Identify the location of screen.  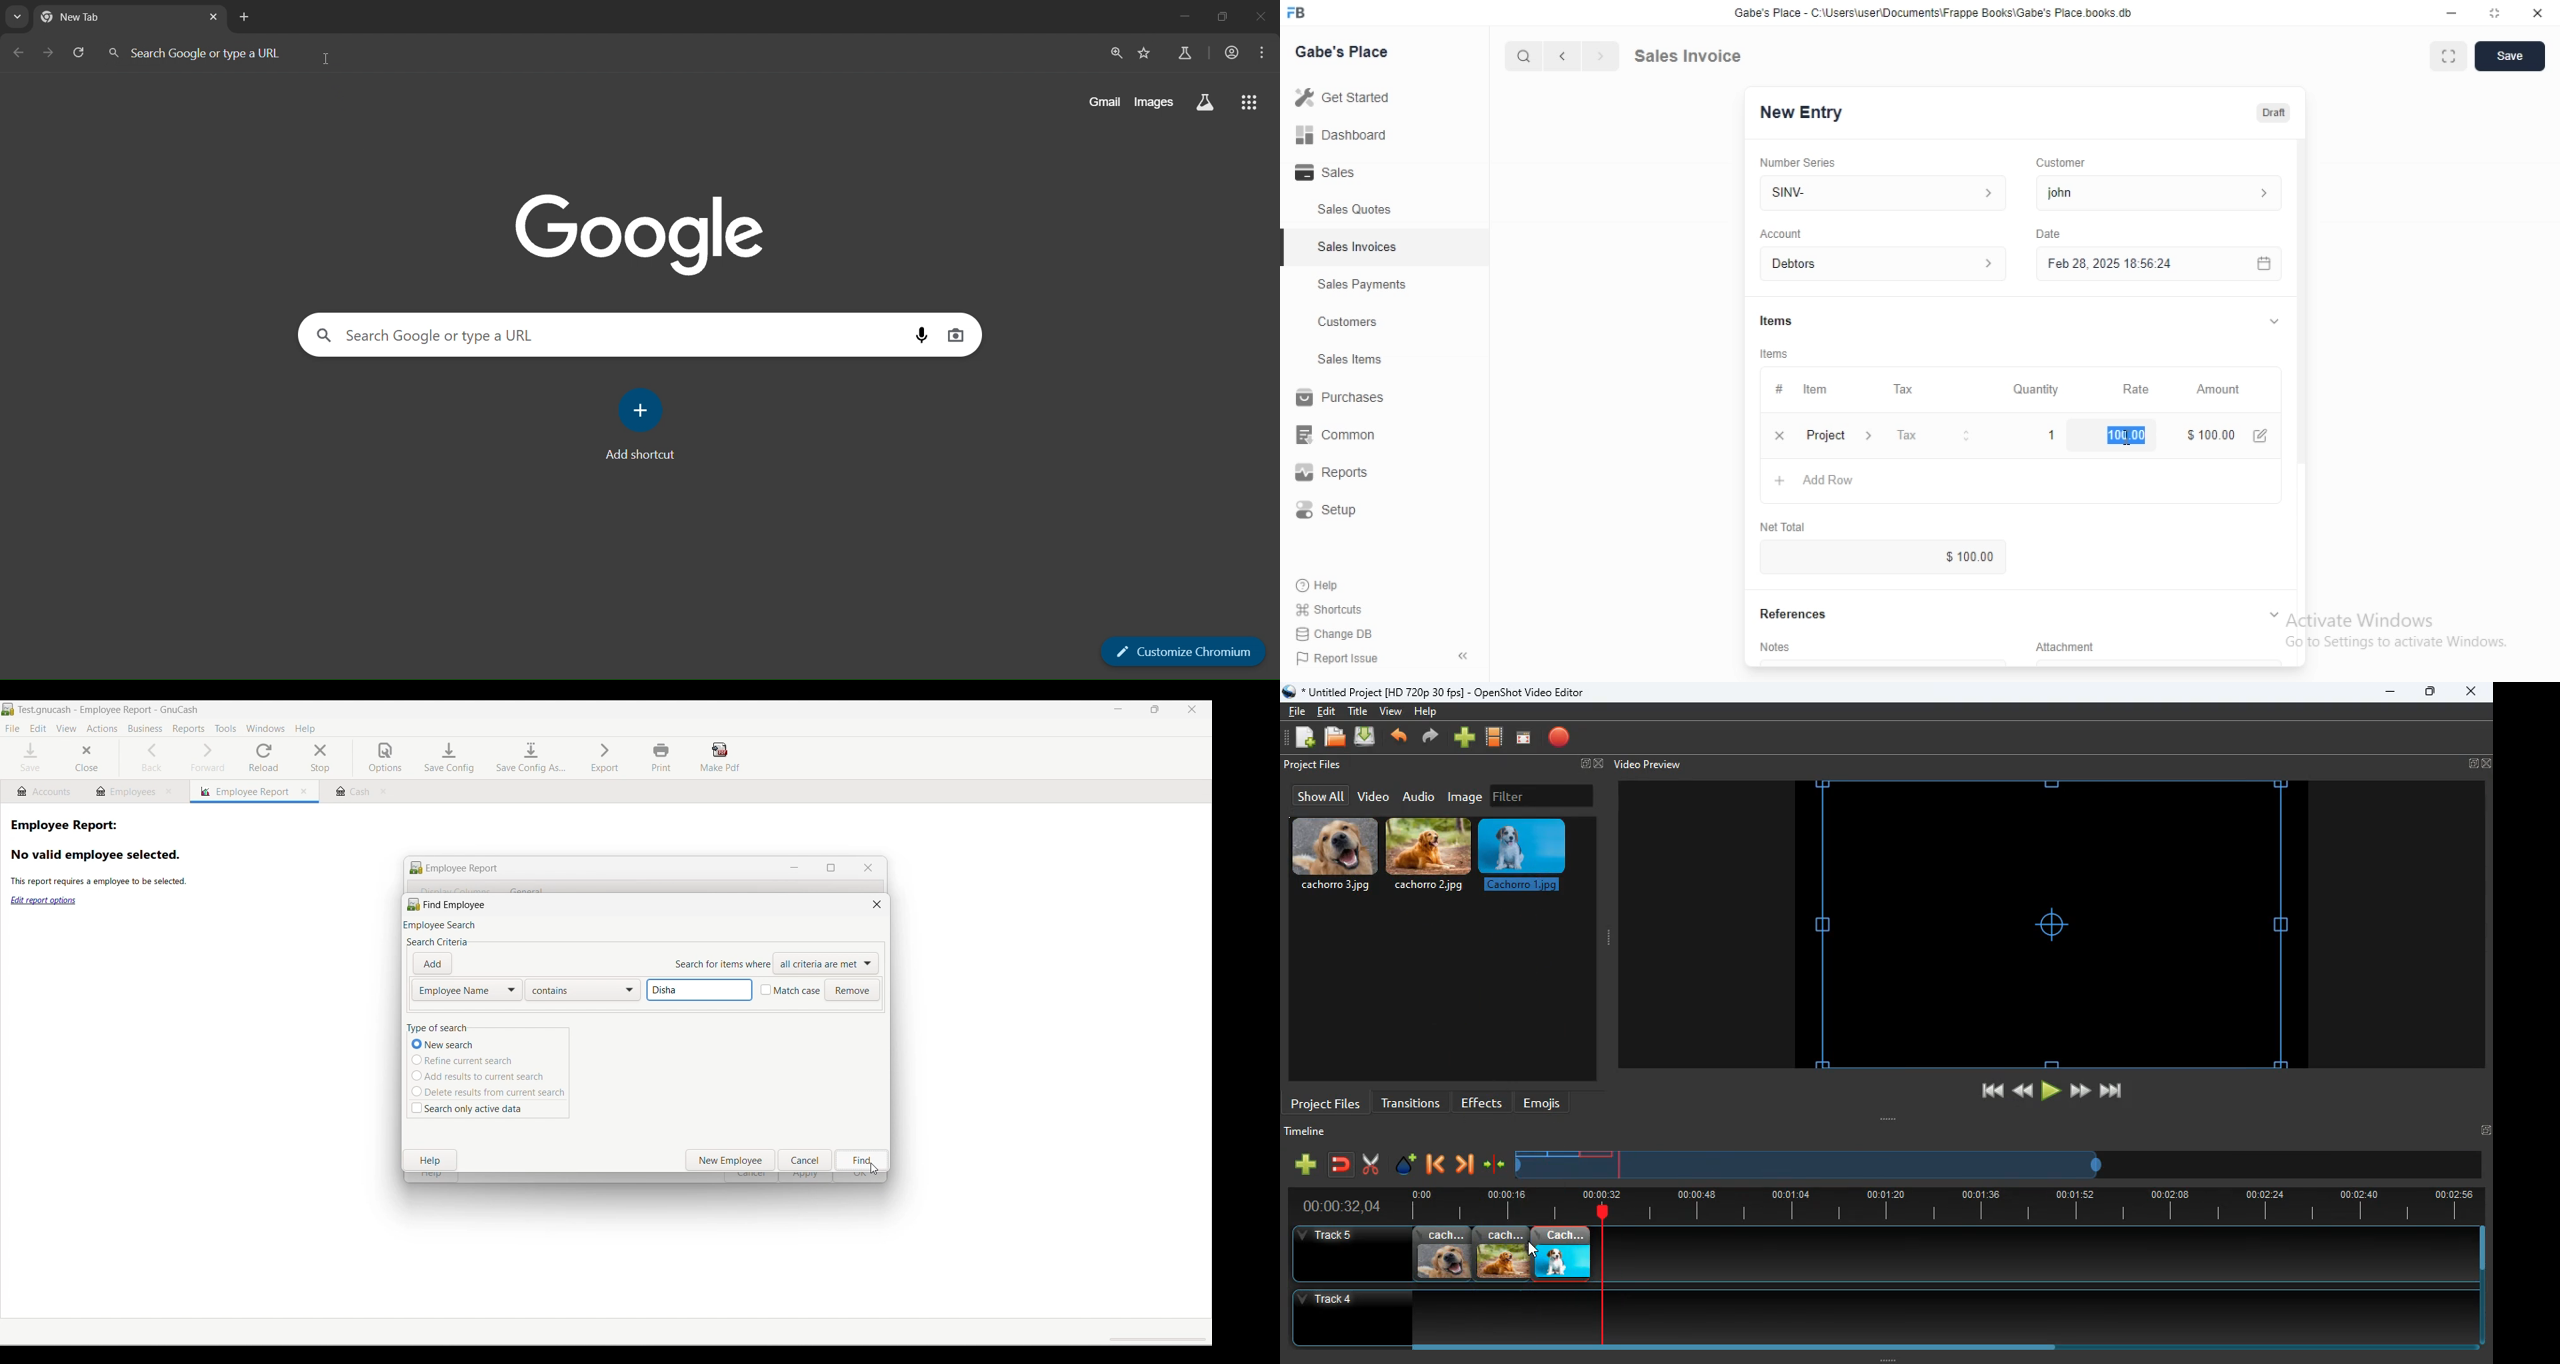
(1523, 739).